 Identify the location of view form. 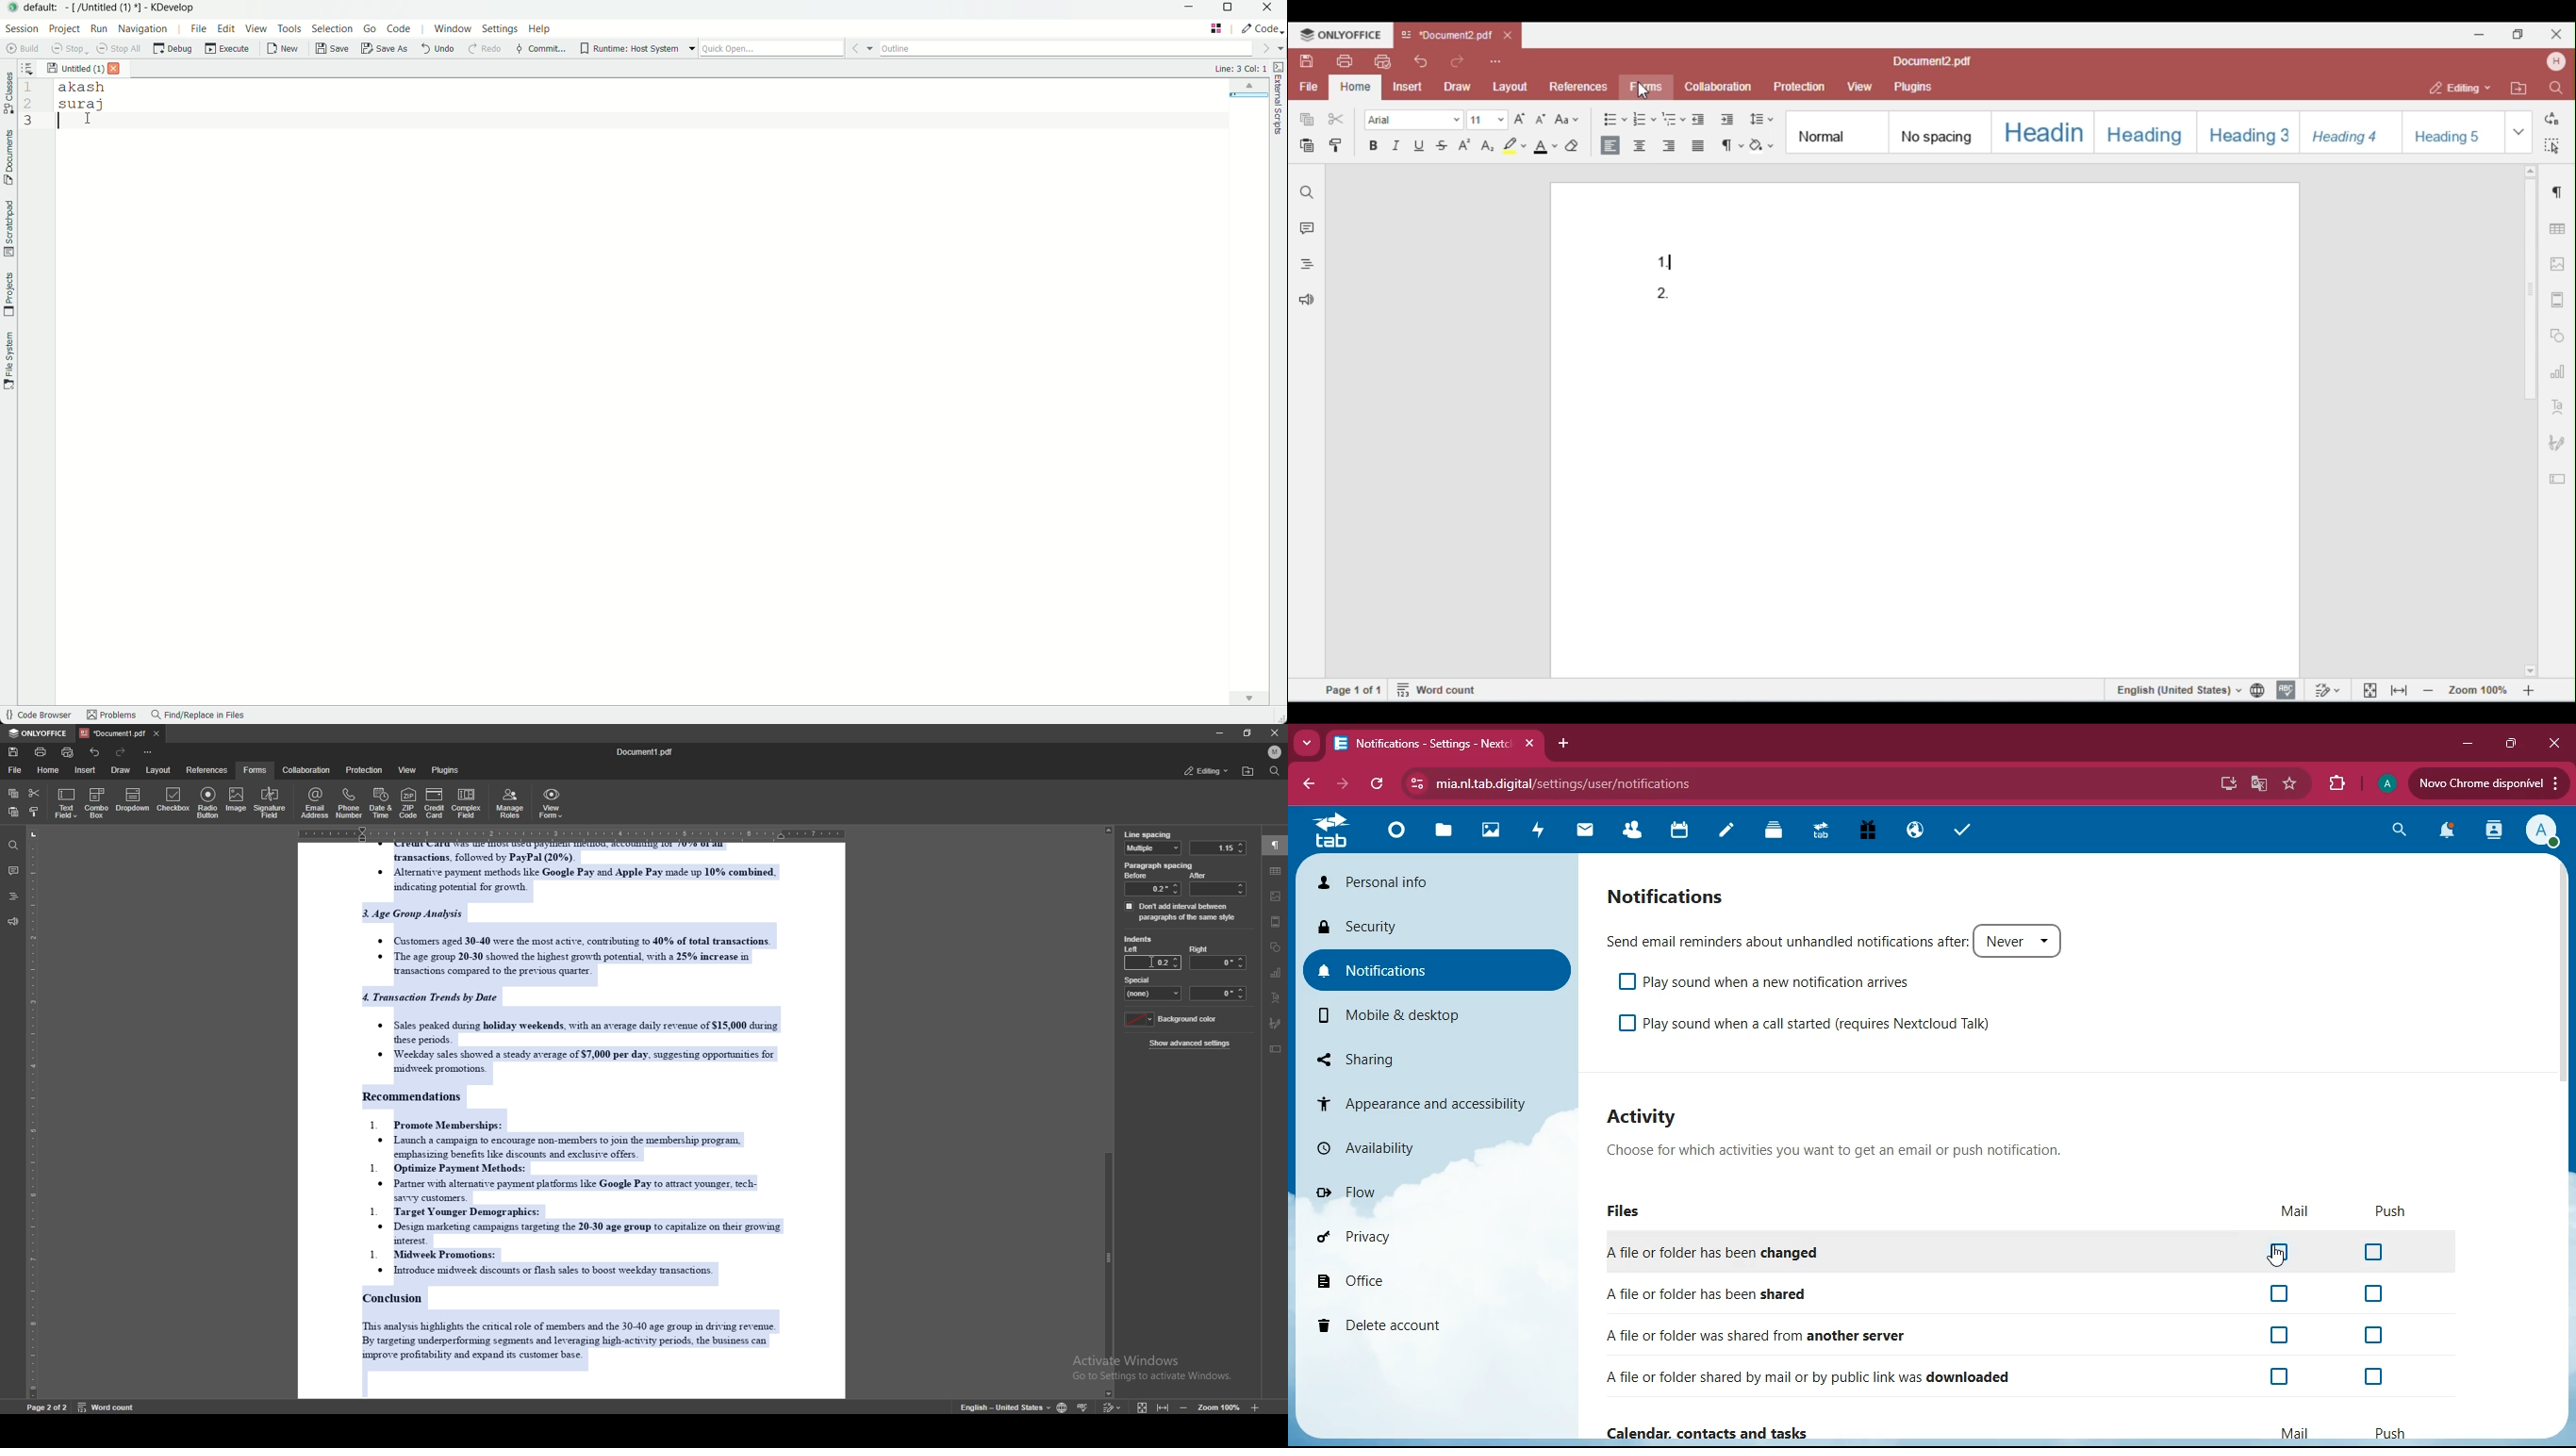
(551, 803).